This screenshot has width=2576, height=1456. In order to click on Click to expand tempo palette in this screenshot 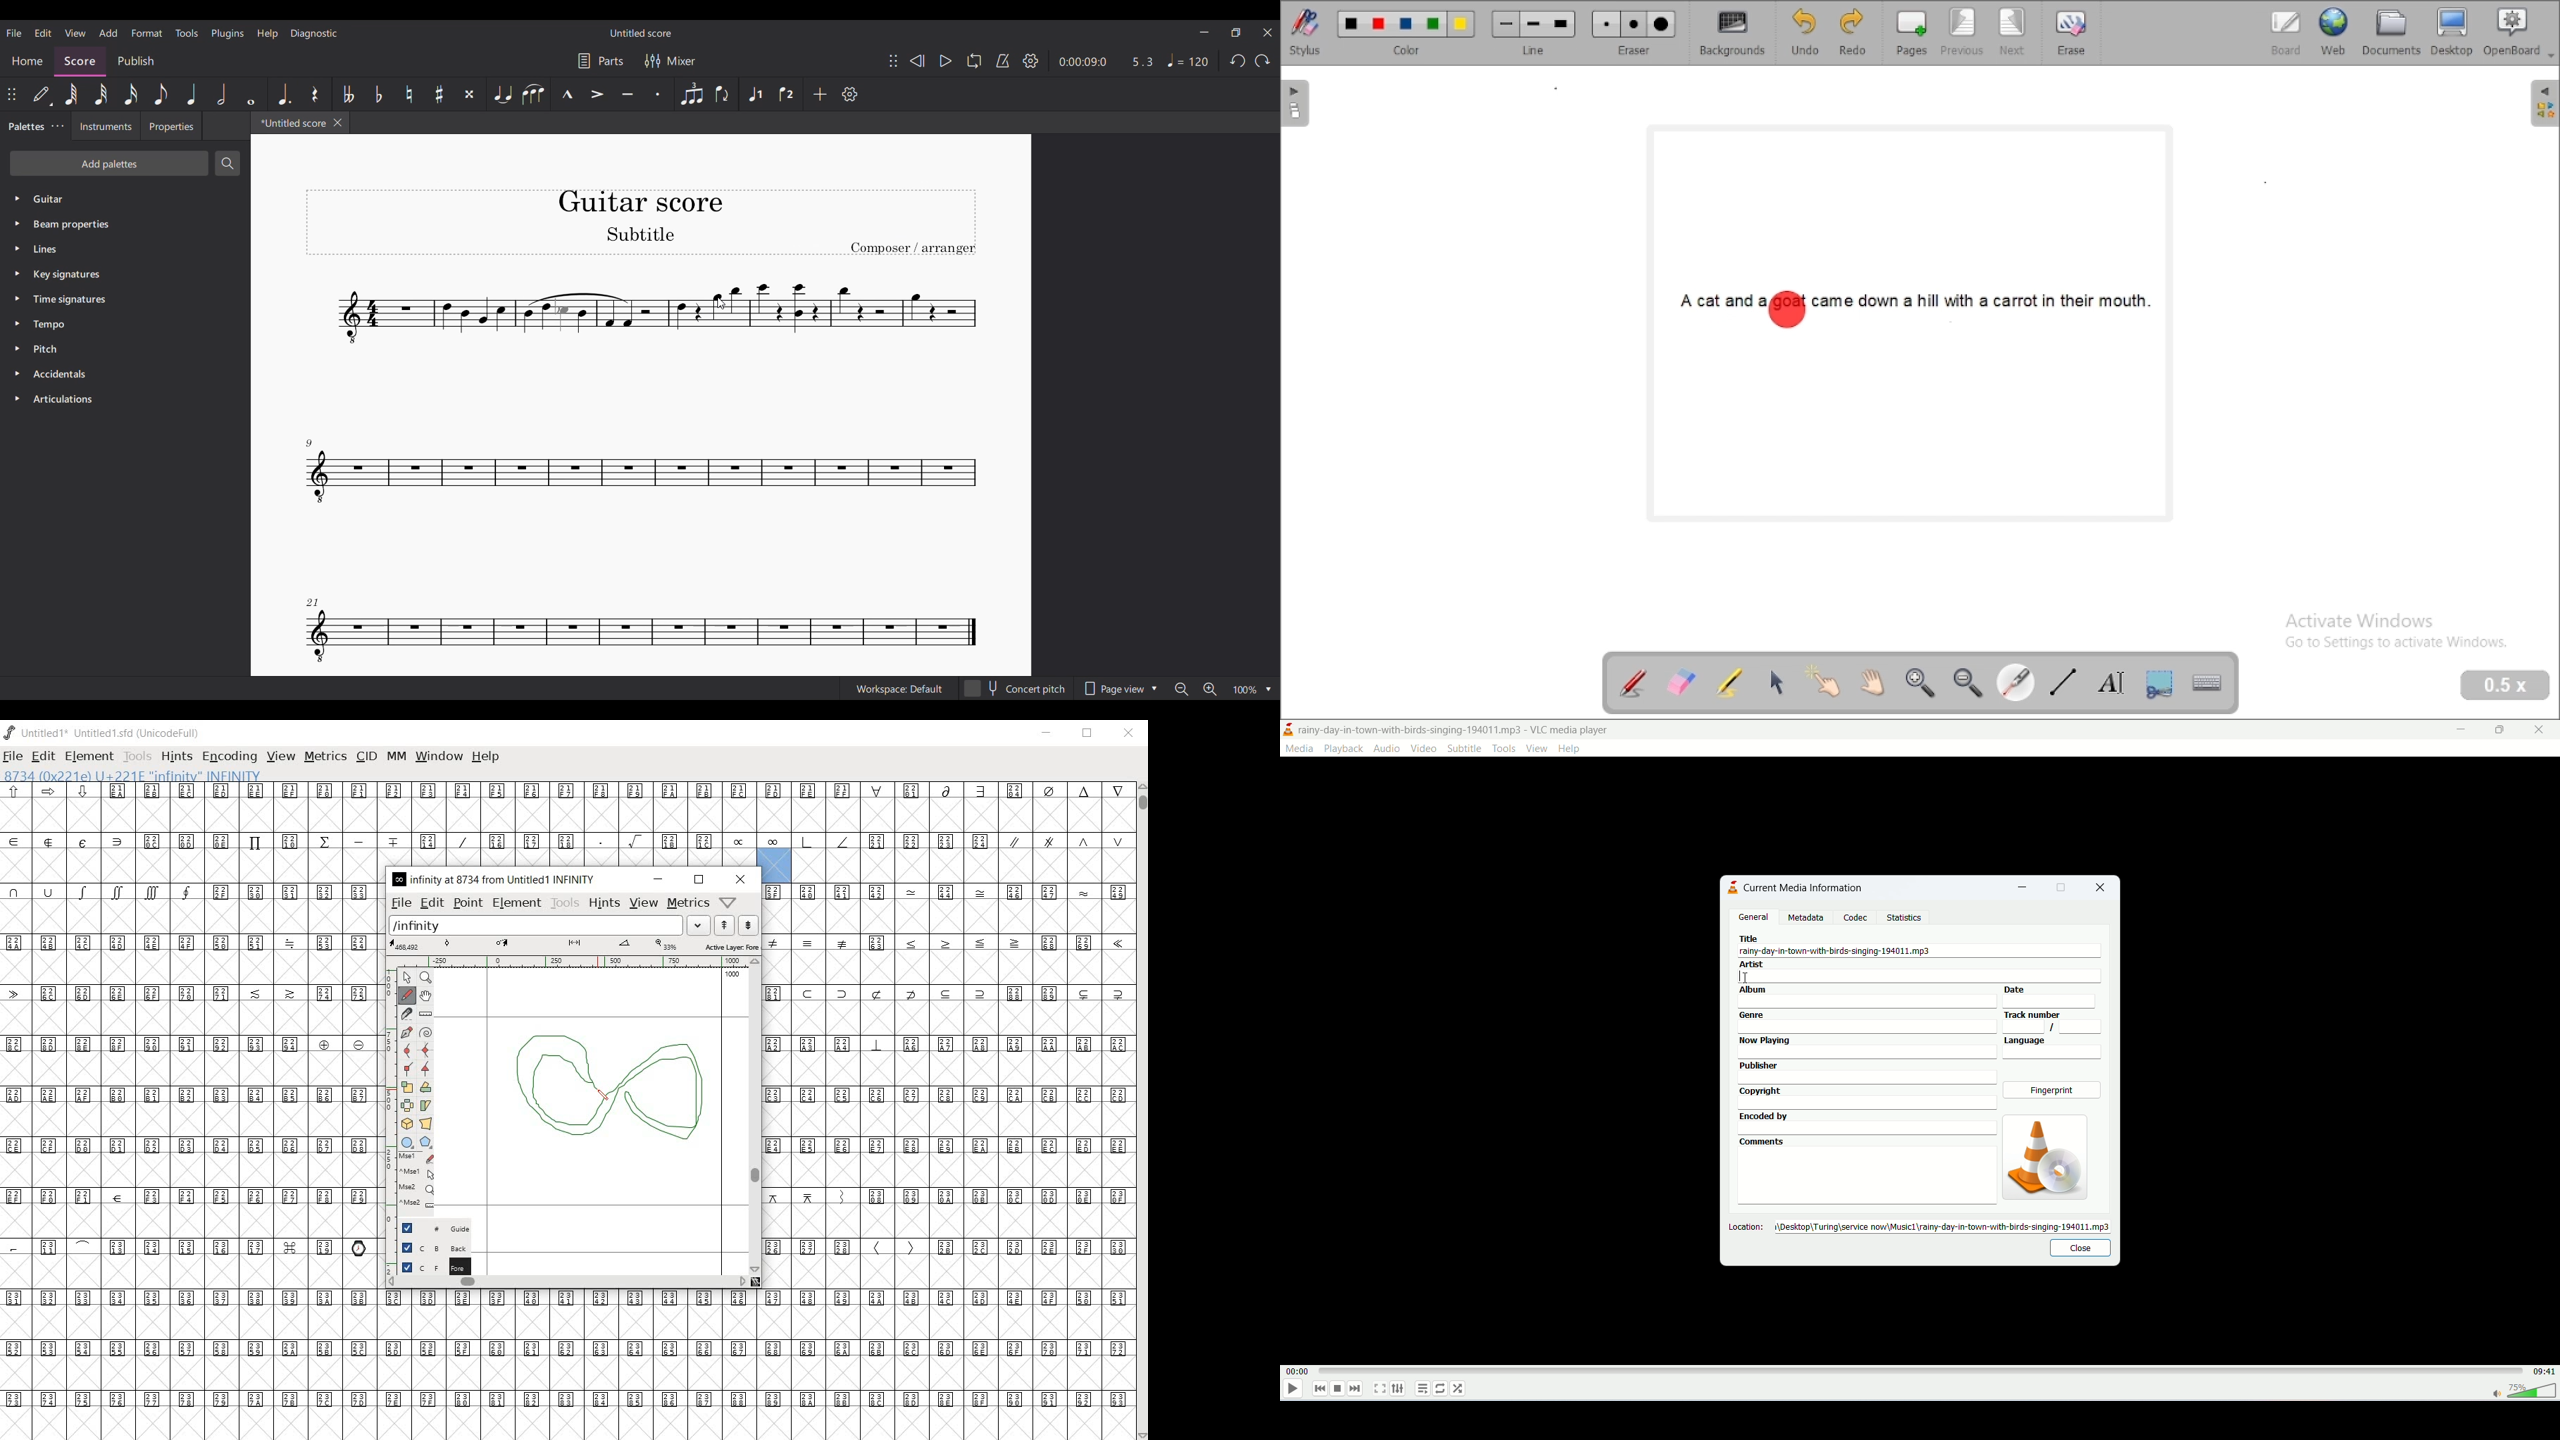, I will do `click(17, 323)`.